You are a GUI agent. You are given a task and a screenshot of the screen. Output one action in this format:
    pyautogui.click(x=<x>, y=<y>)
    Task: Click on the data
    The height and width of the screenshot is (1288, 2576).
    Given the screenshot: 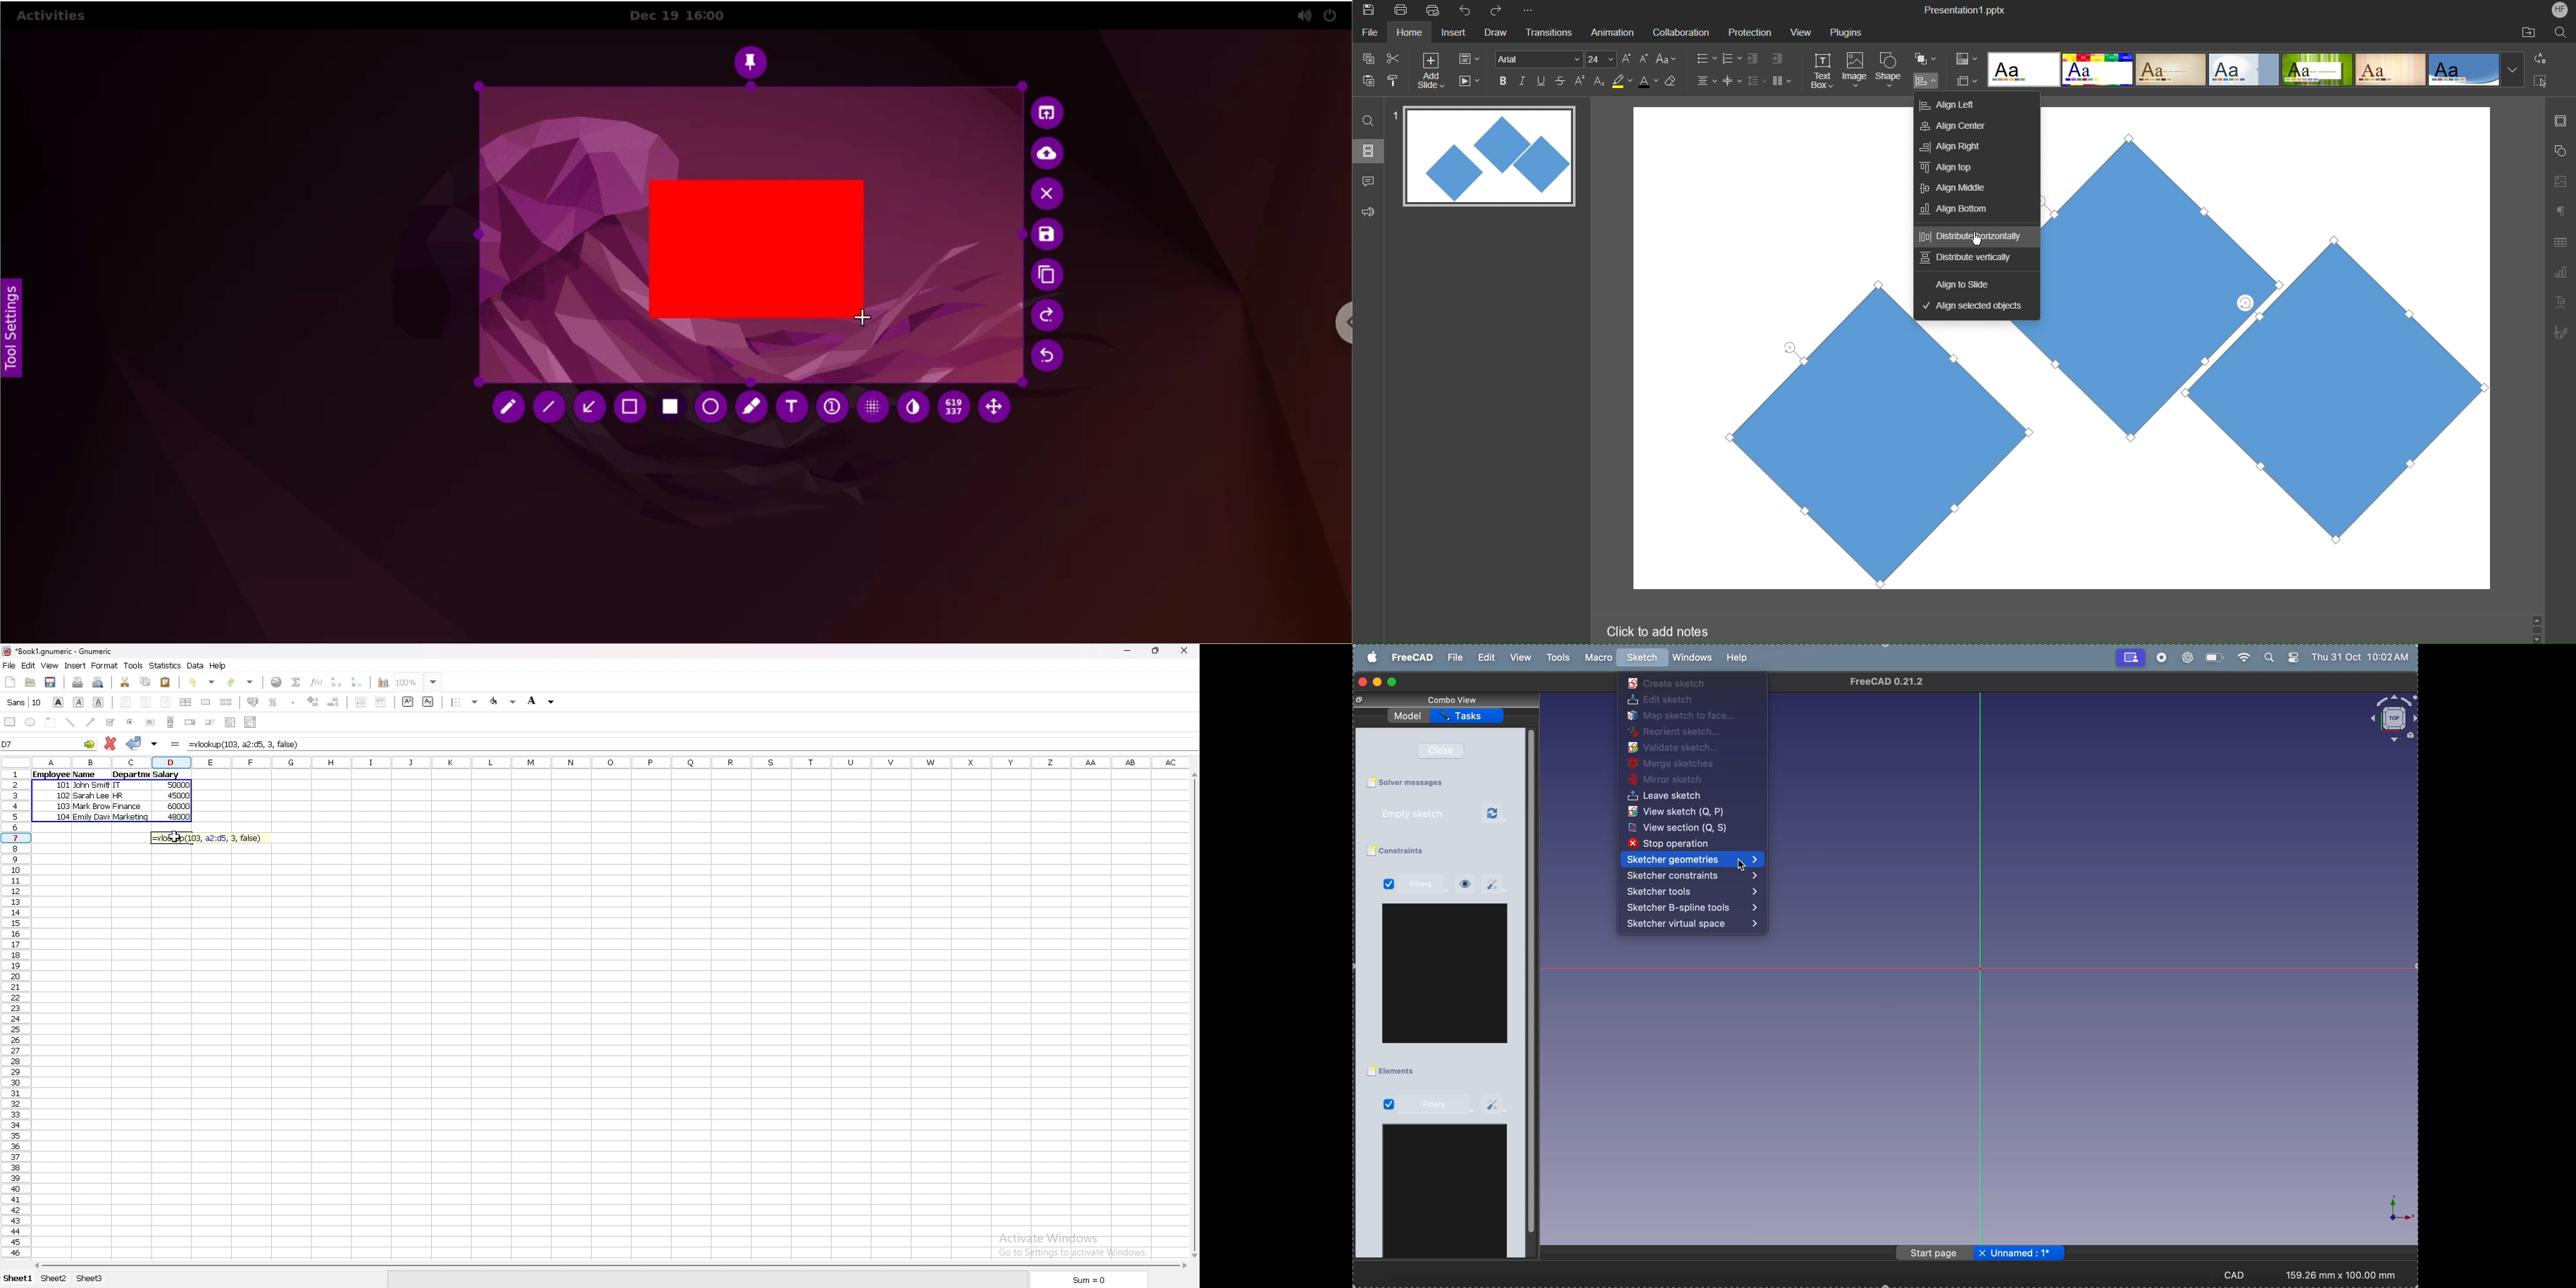 What is the action you would take?
    pyautogui.click(x=196, y=666)
    